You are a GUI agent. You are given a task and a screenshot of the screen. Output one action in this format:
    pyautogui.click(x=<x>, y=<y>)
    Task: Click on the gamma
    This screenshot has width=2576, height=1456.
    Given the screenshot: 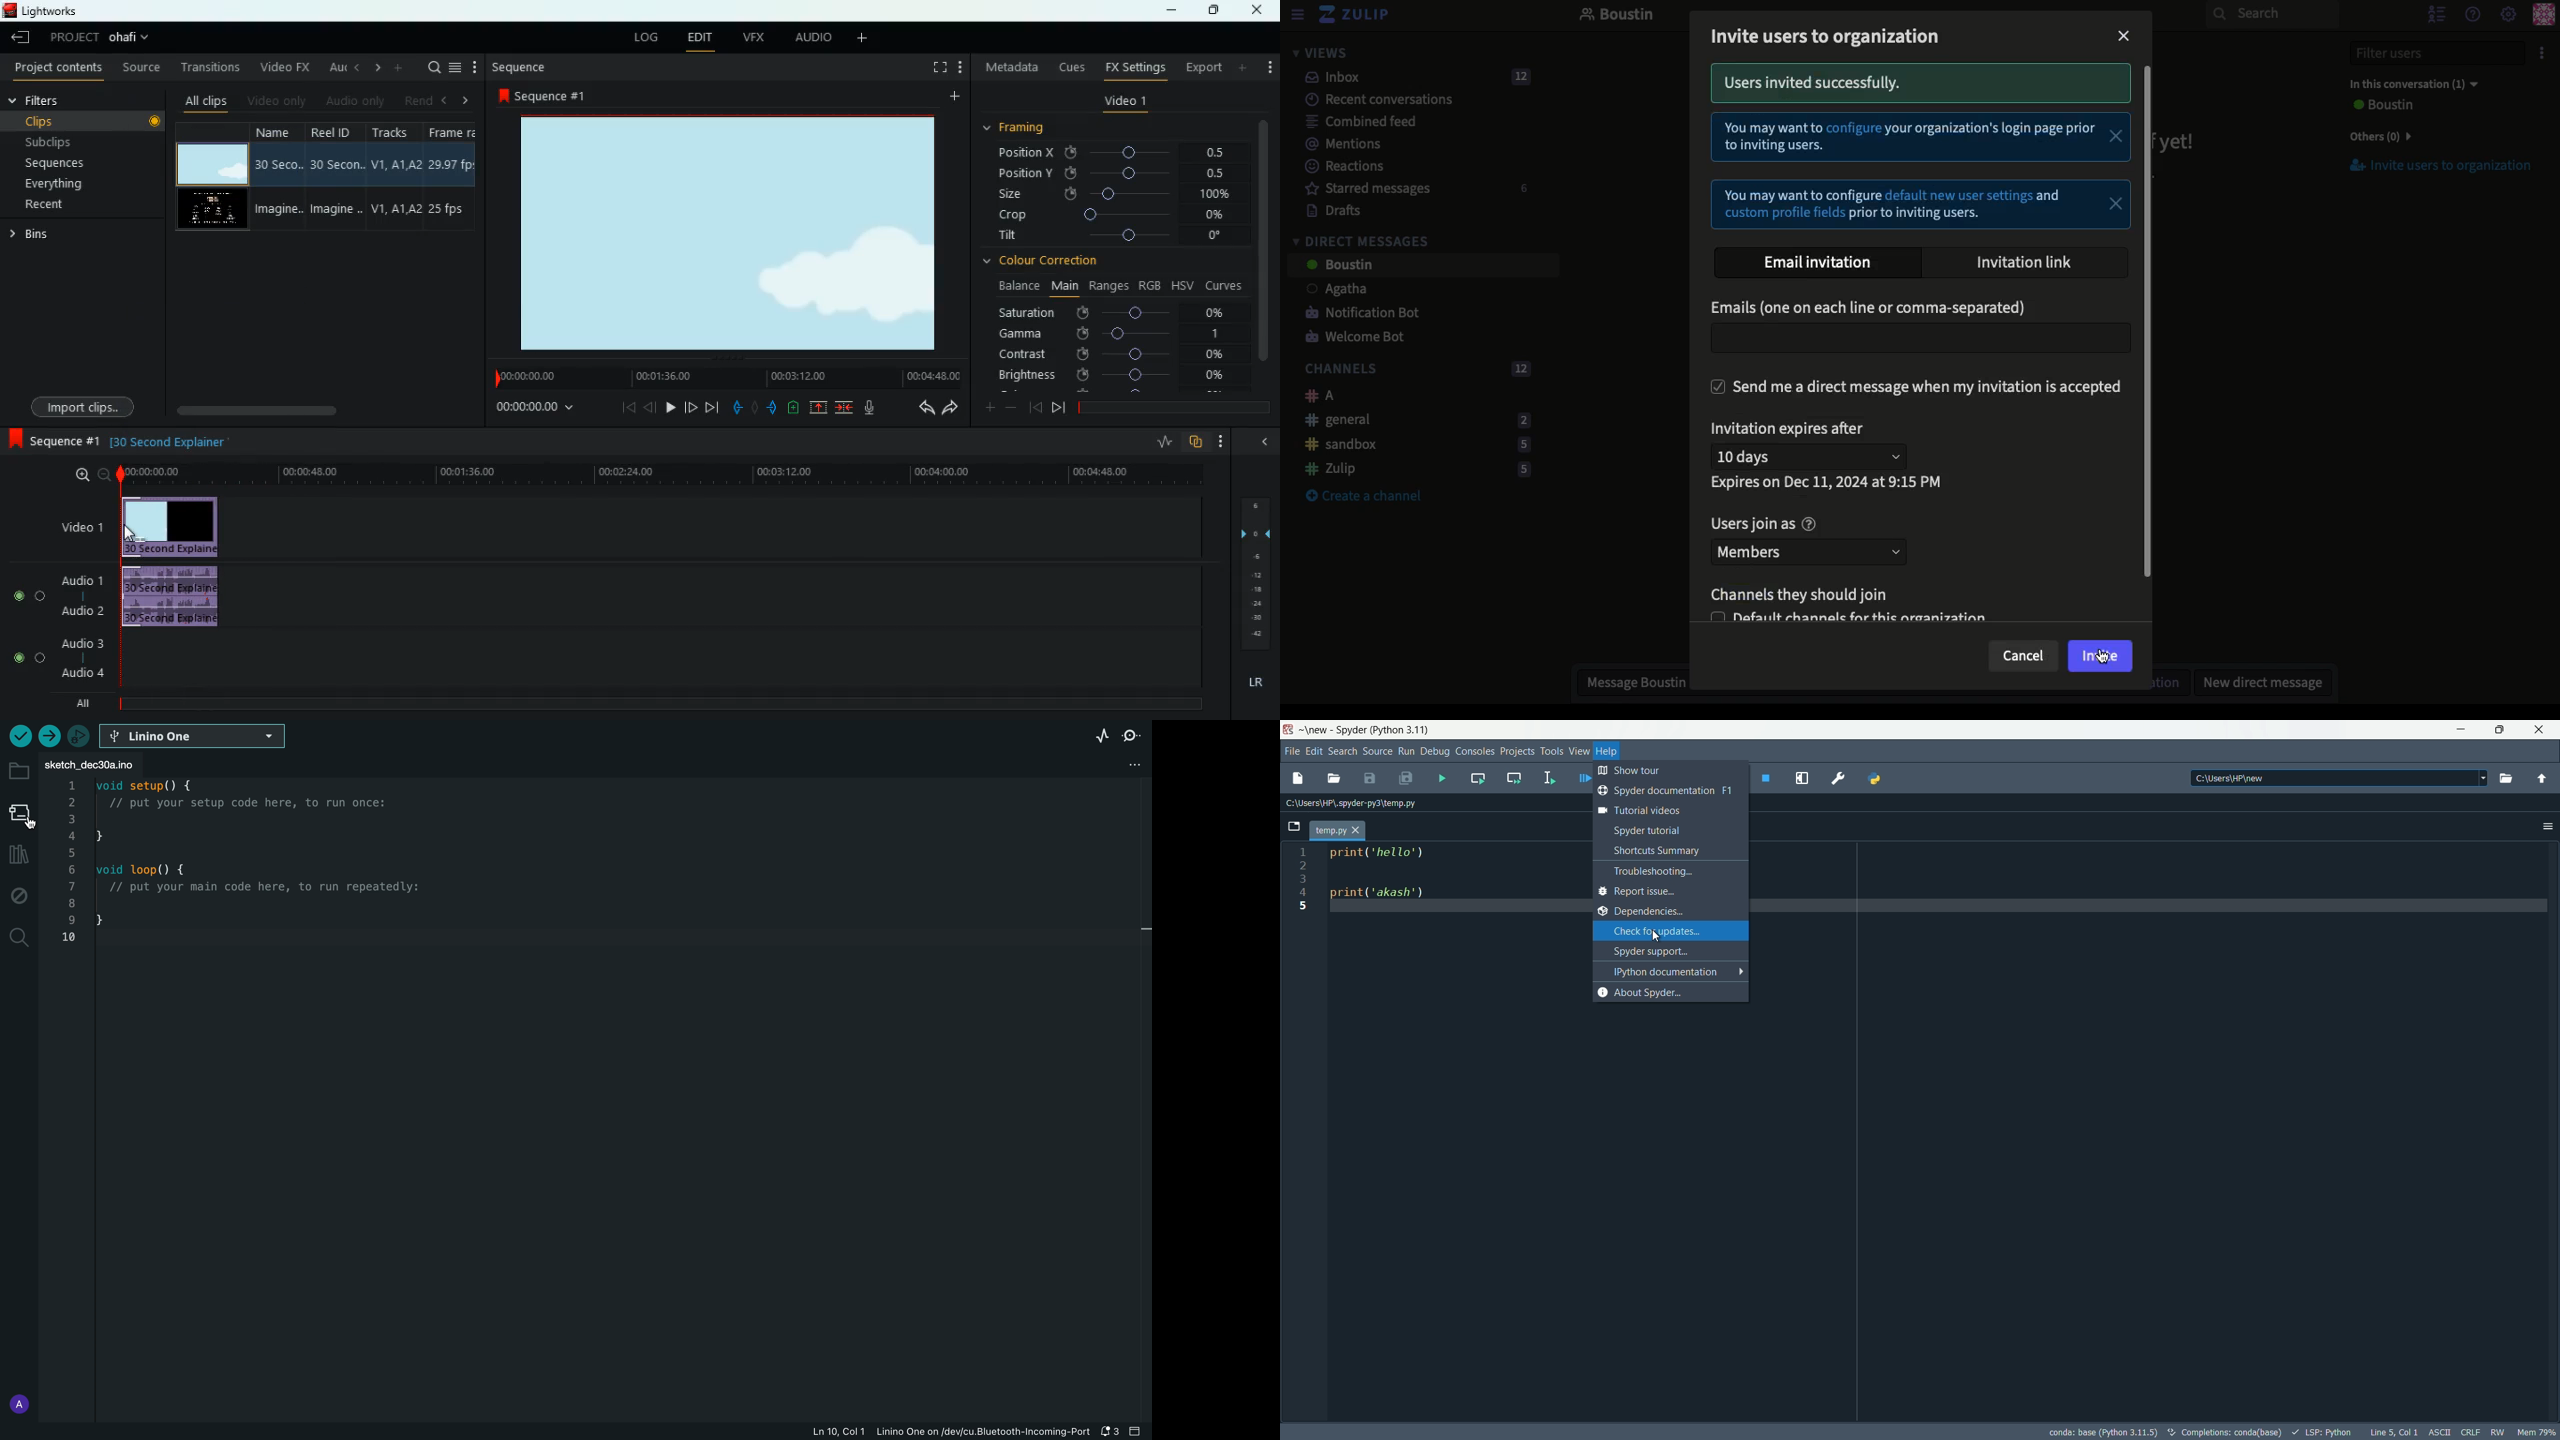 What is the action you would take?
    pyautogui.click(x=1123, y=335)
    